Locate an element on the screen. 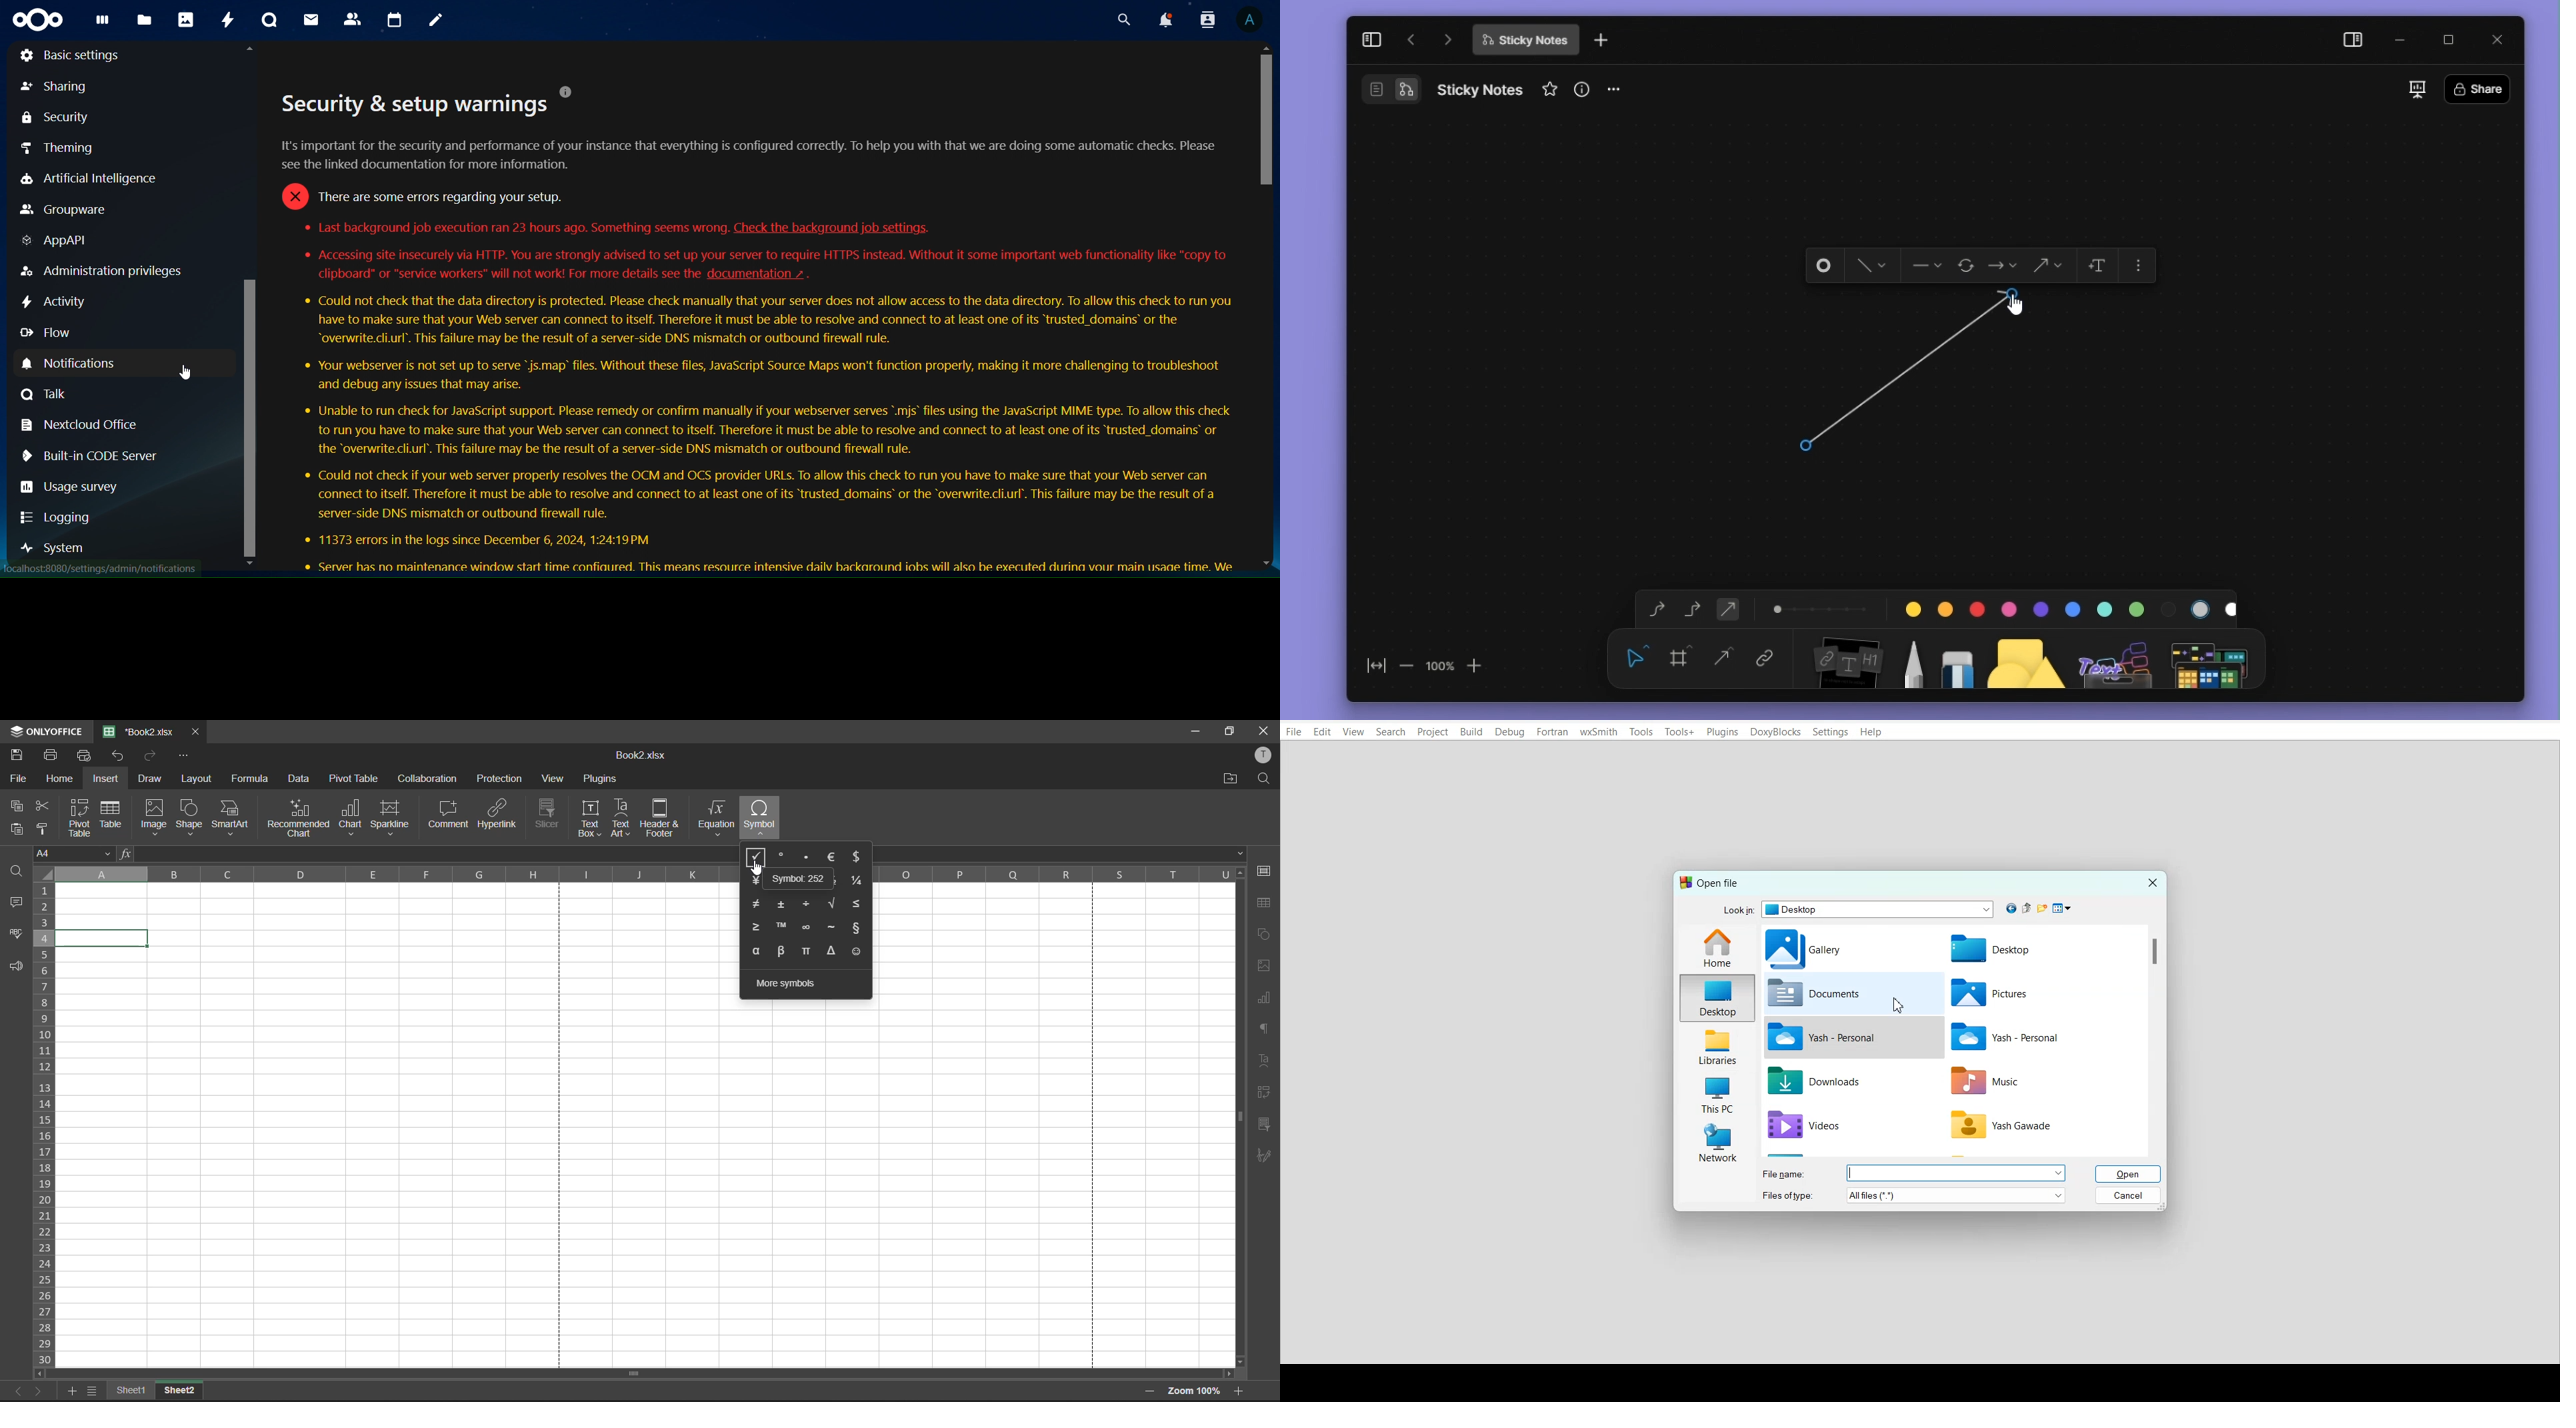 This screenshot has width=2576, height=1428. sharing is located at coordinates (55, 87).